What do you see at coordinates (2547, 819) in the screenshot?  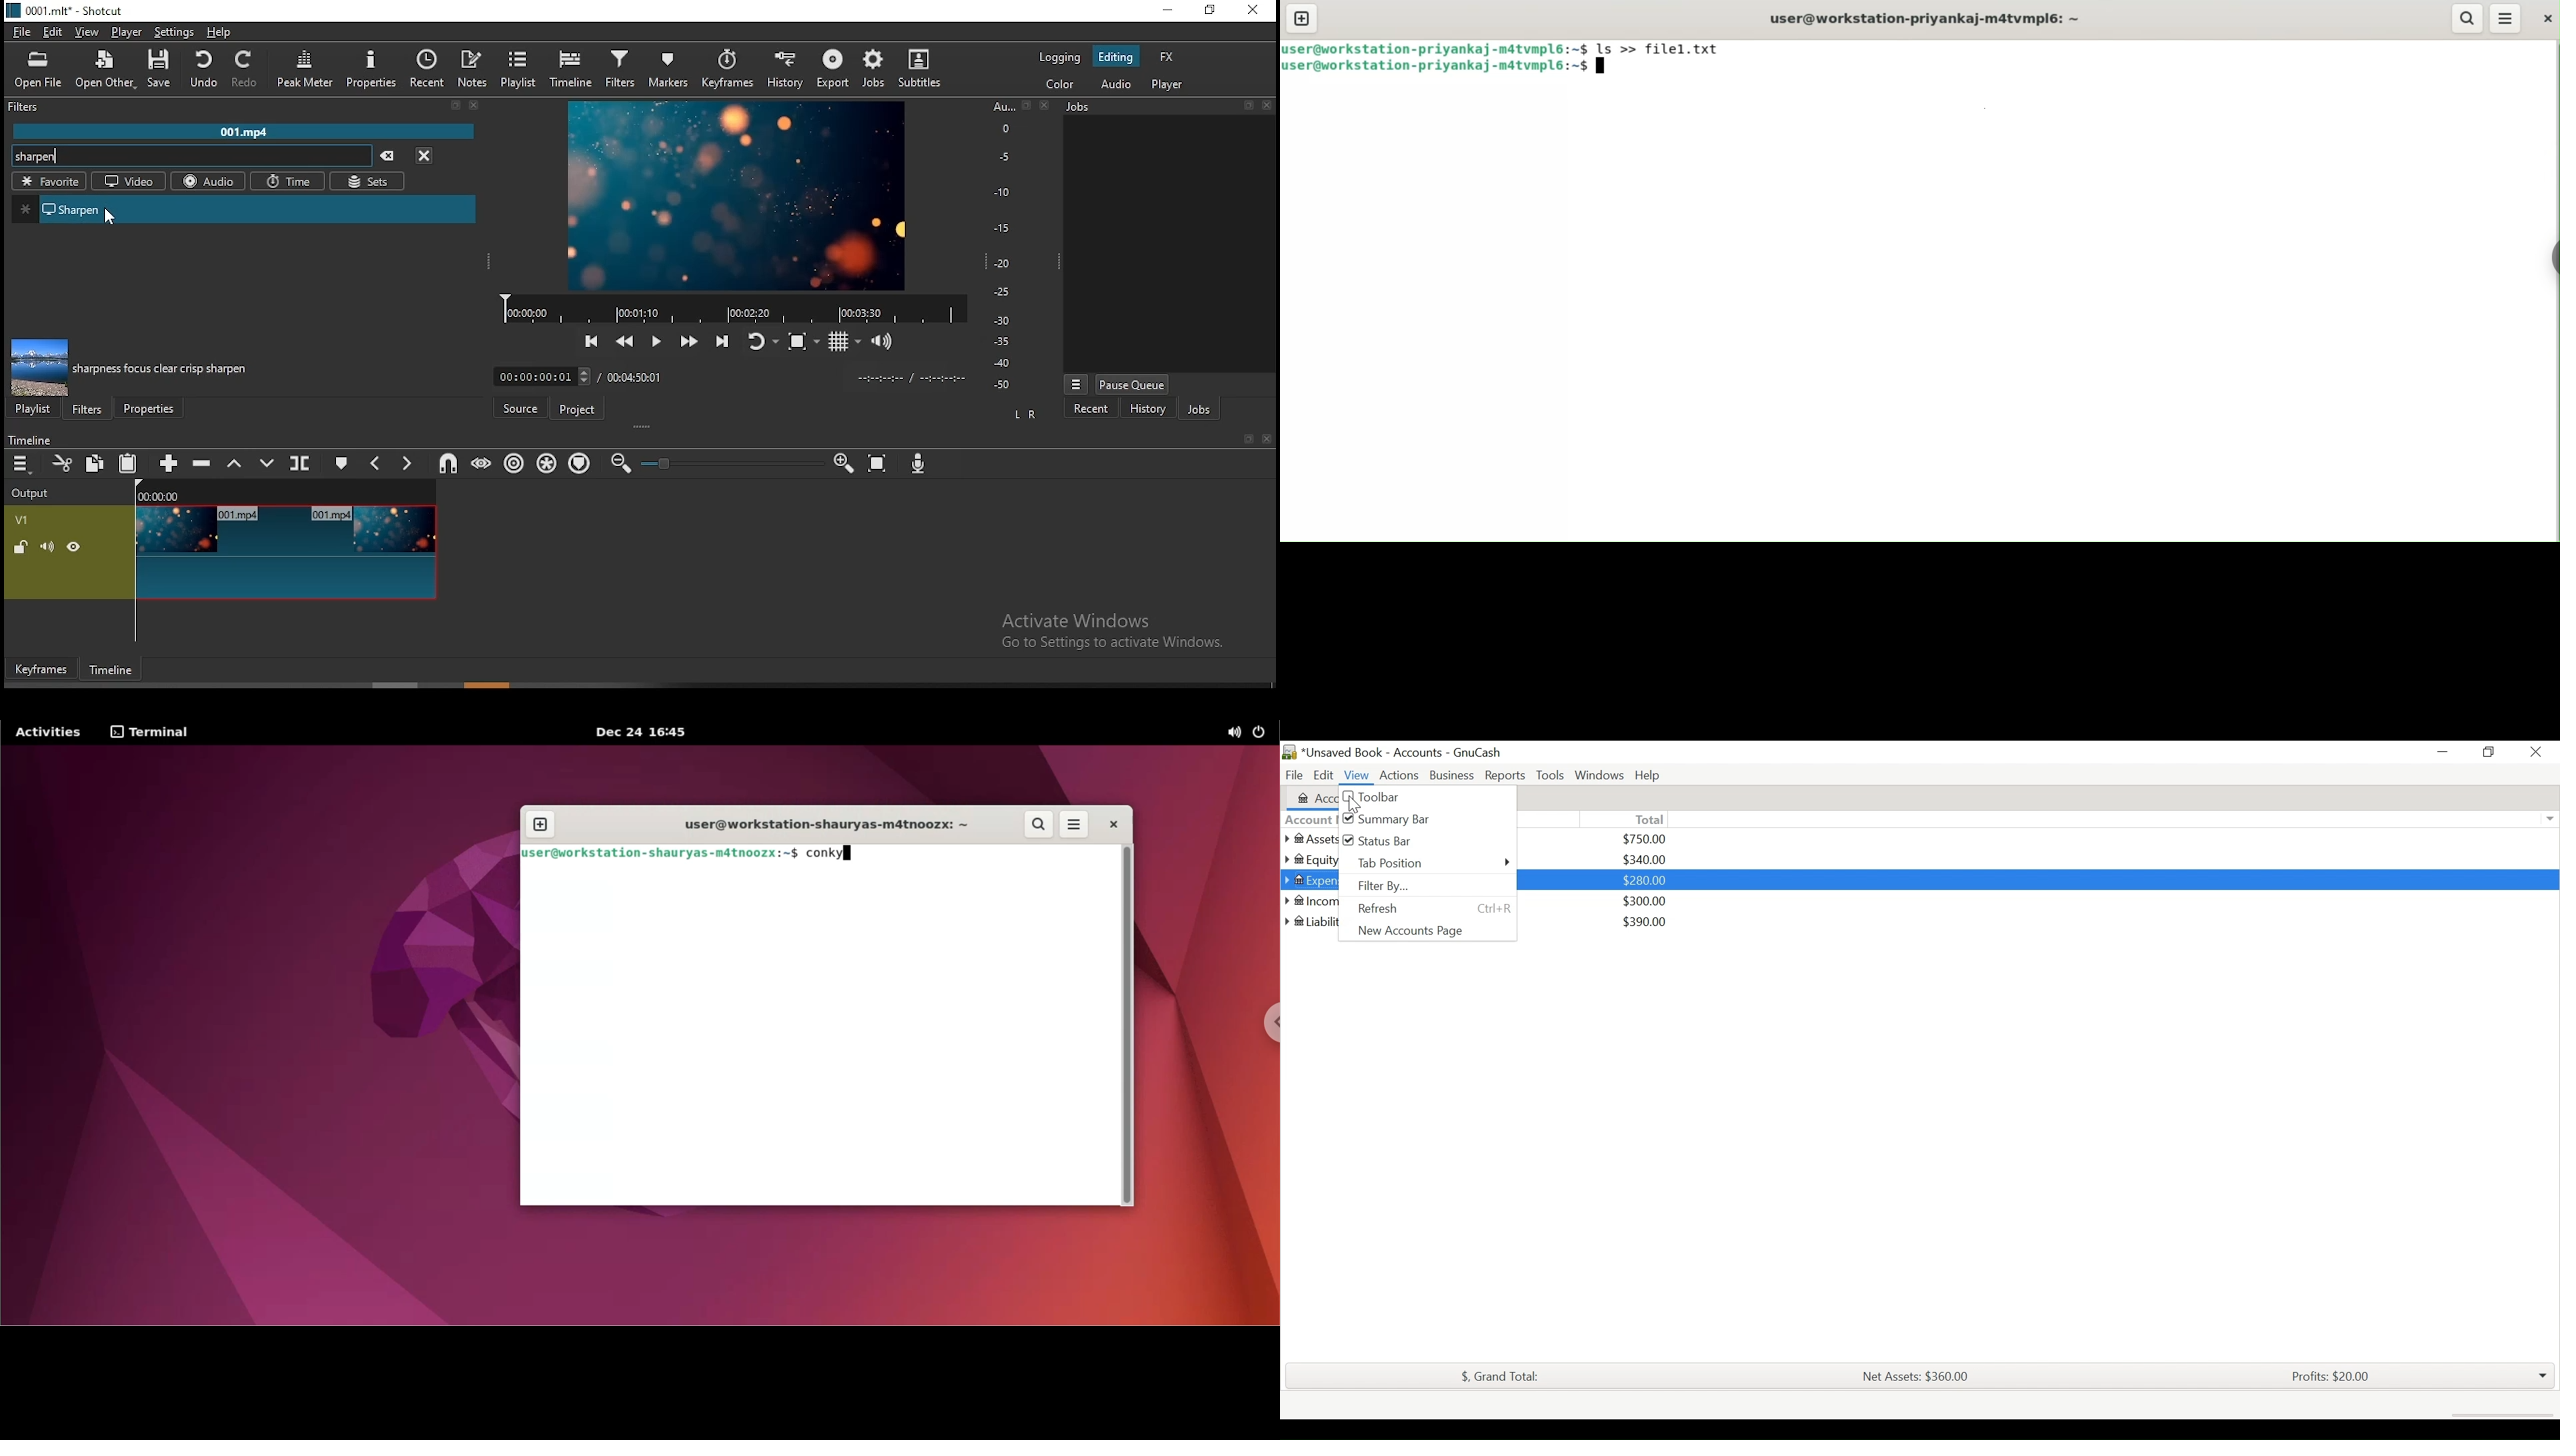 I see `Expand` at bounding box center [2547, 819].